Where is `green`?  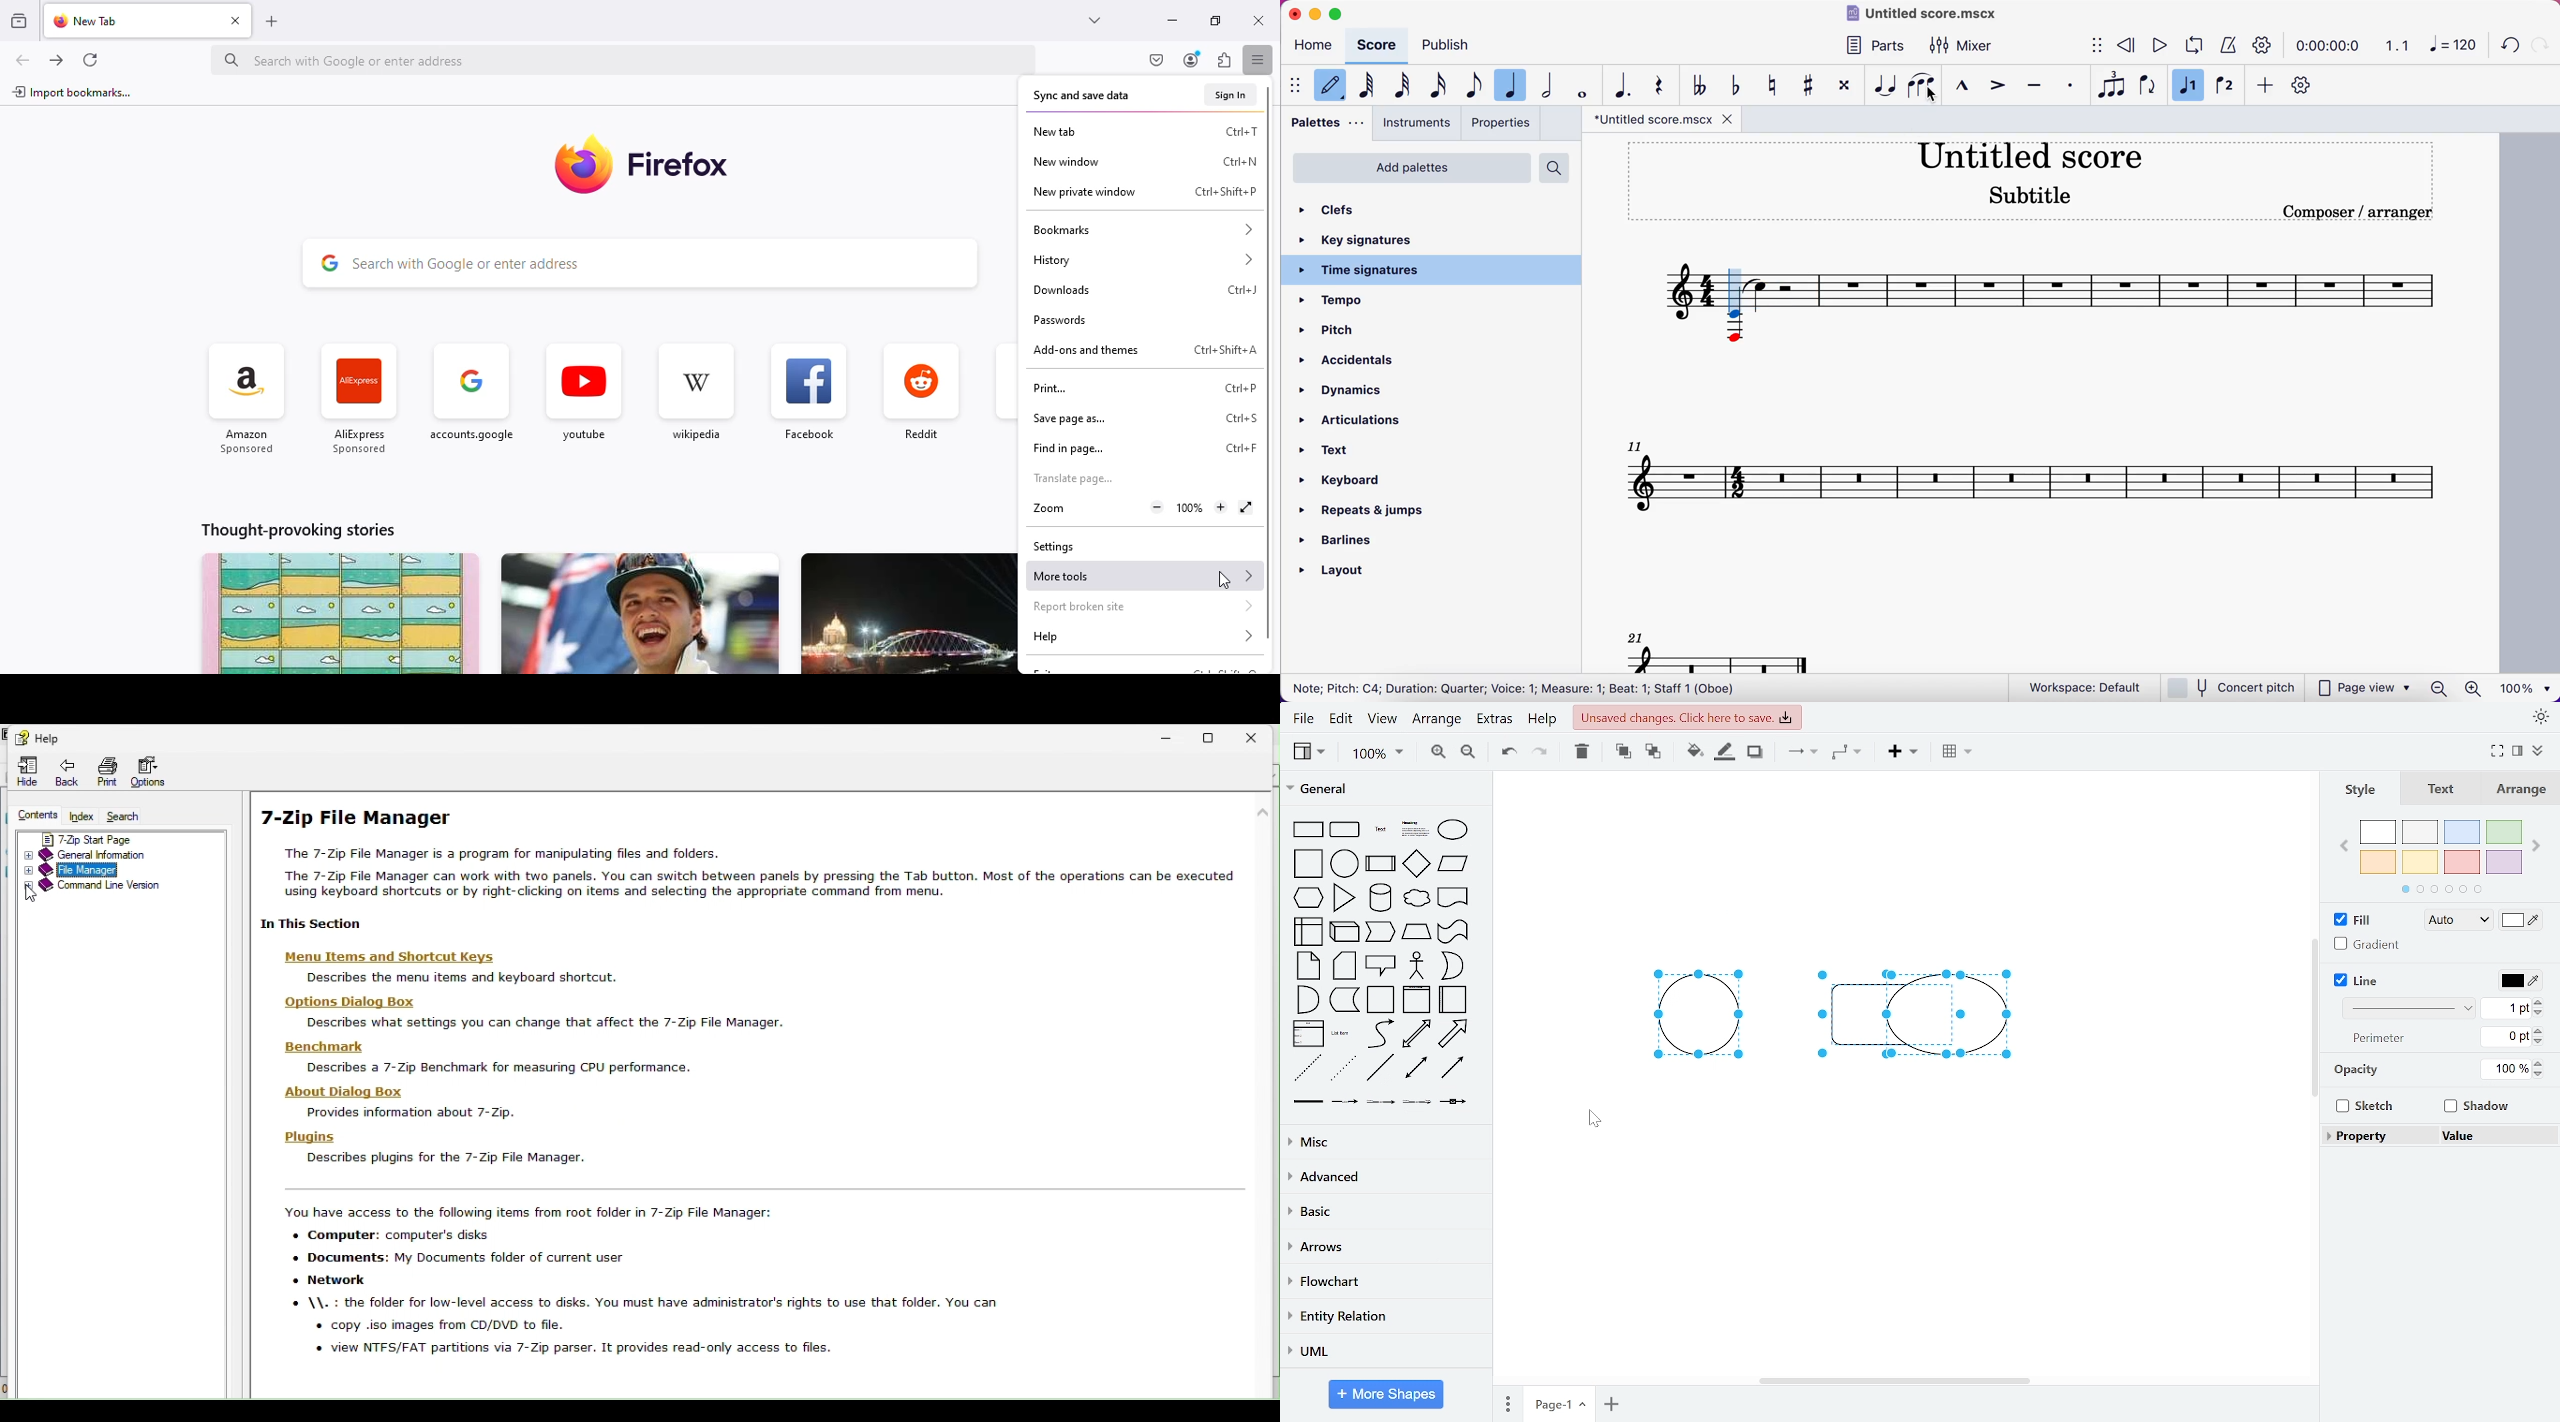 green is located at coordinates (2502, 833).